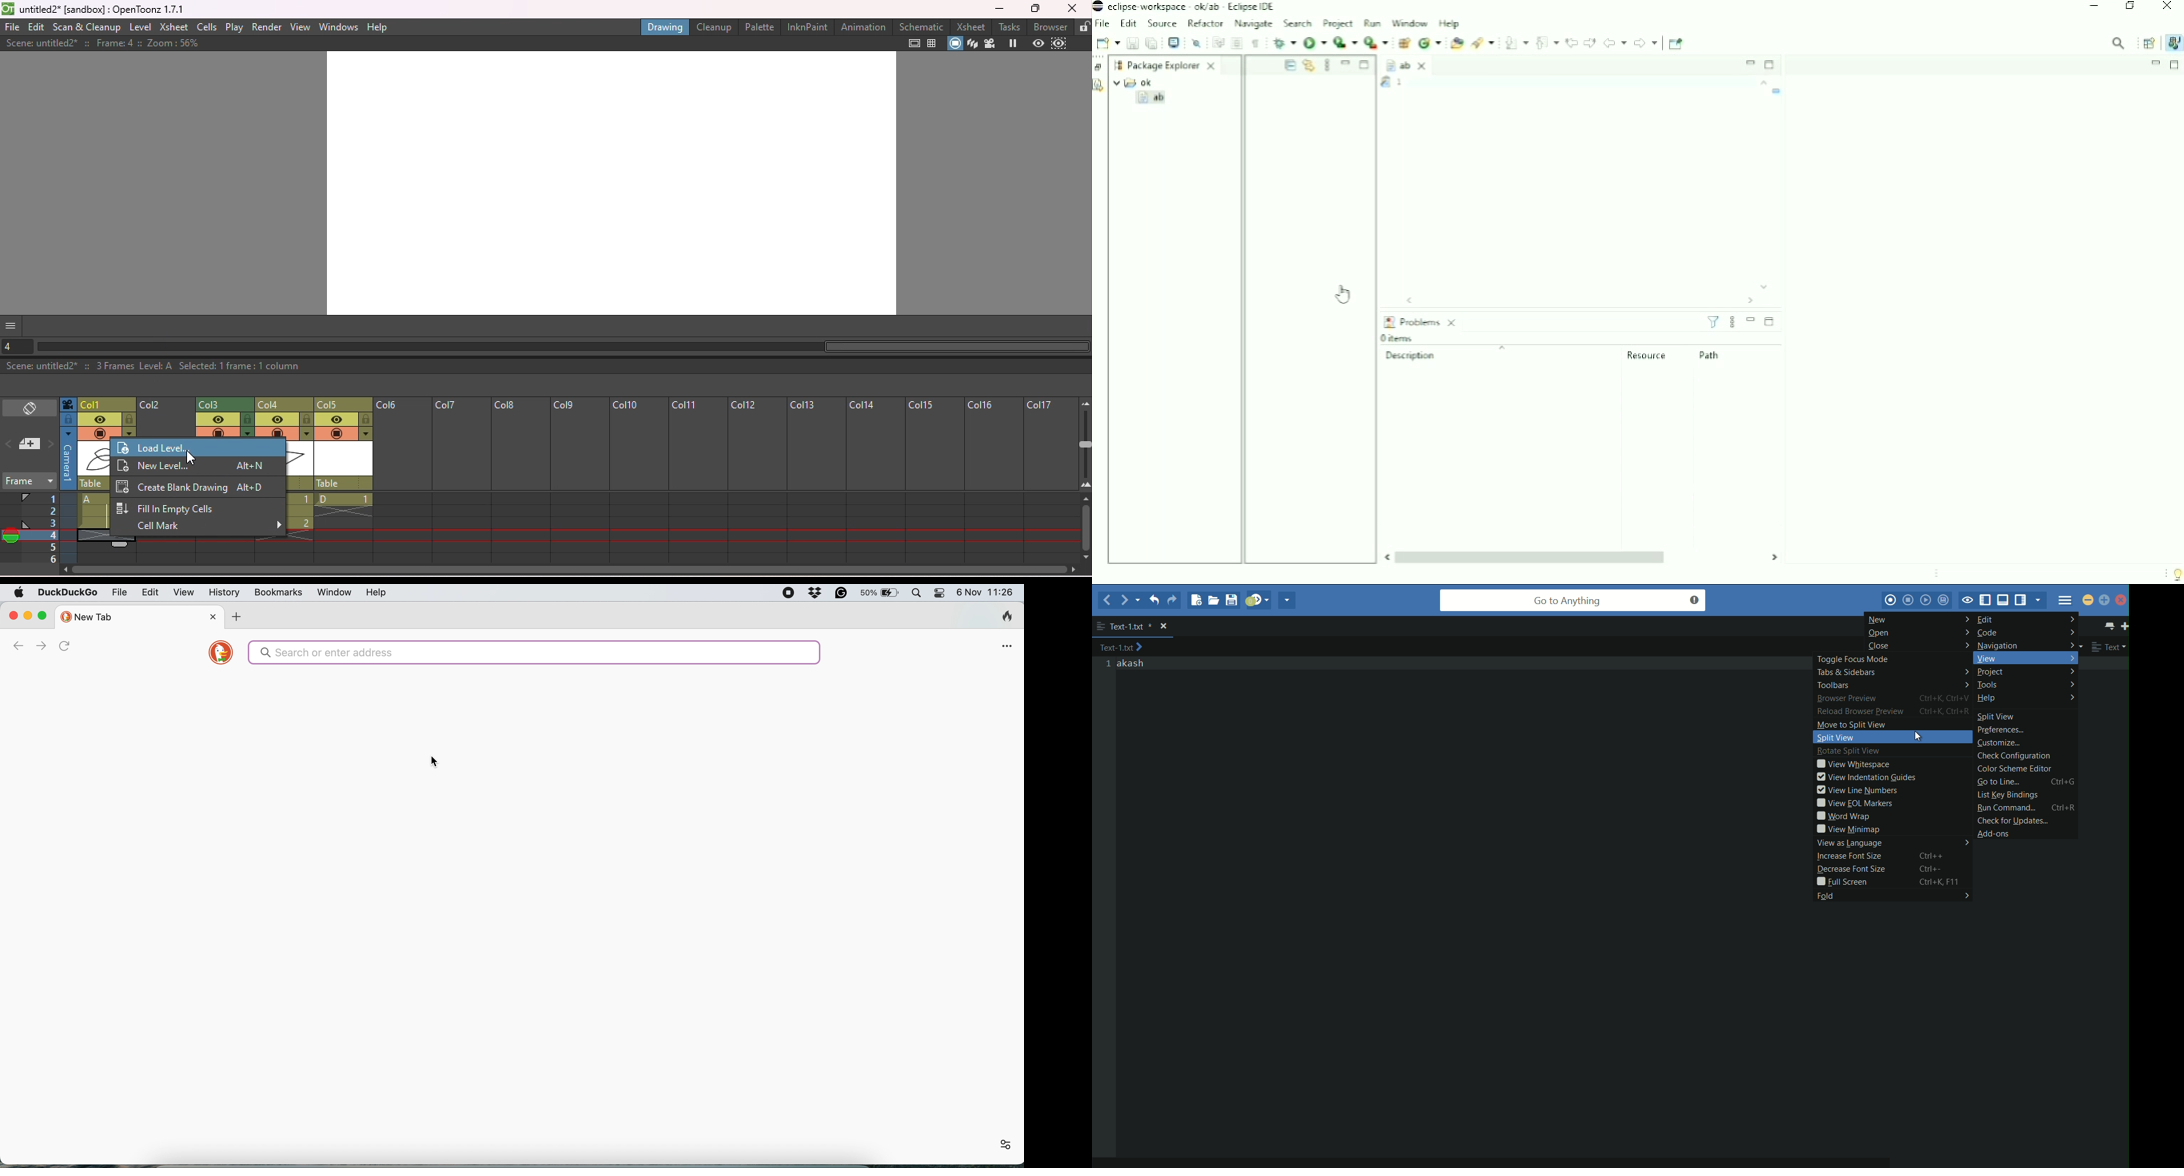 The height and width of the screenshot is (1176, 2184). Describe the element at coordinates (1256, 44) in the screenshot. I see `Show Whitespace Characters` at that location.